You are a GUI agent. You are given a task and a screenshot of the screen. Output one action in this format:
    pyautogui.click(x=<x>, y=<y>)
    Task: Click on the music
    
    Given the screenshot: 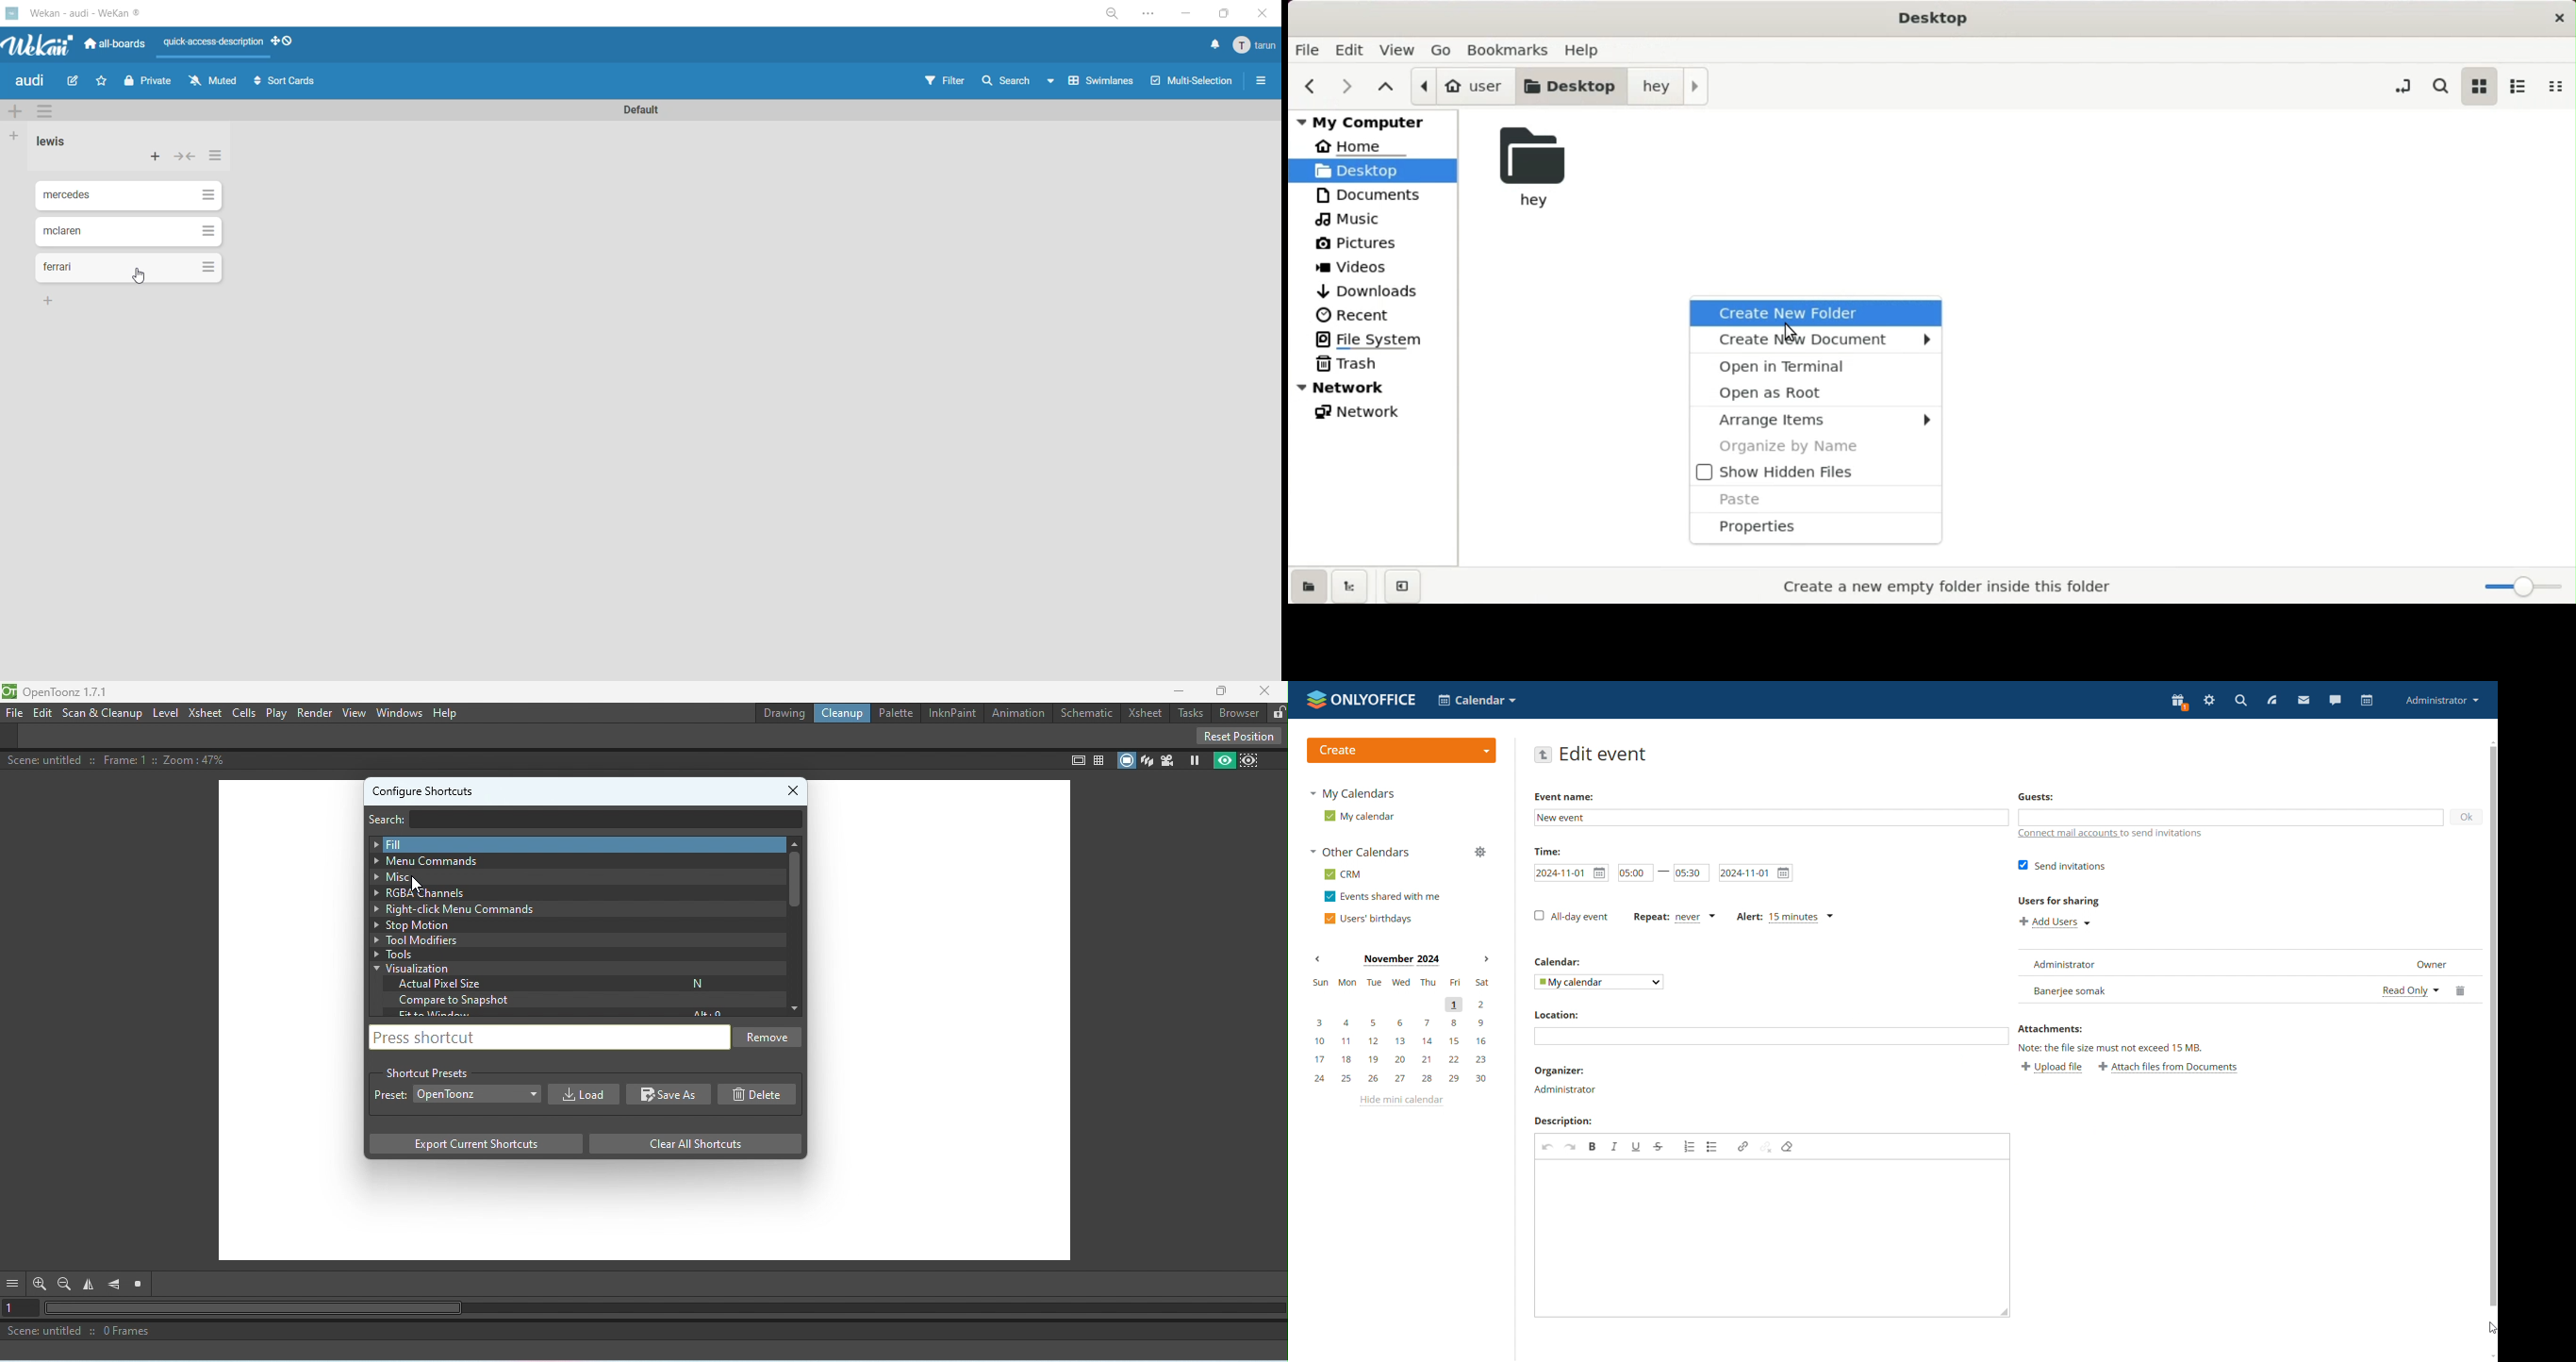 What is the action you would take?
    pyautogui.click(x=1351, y=219)
    